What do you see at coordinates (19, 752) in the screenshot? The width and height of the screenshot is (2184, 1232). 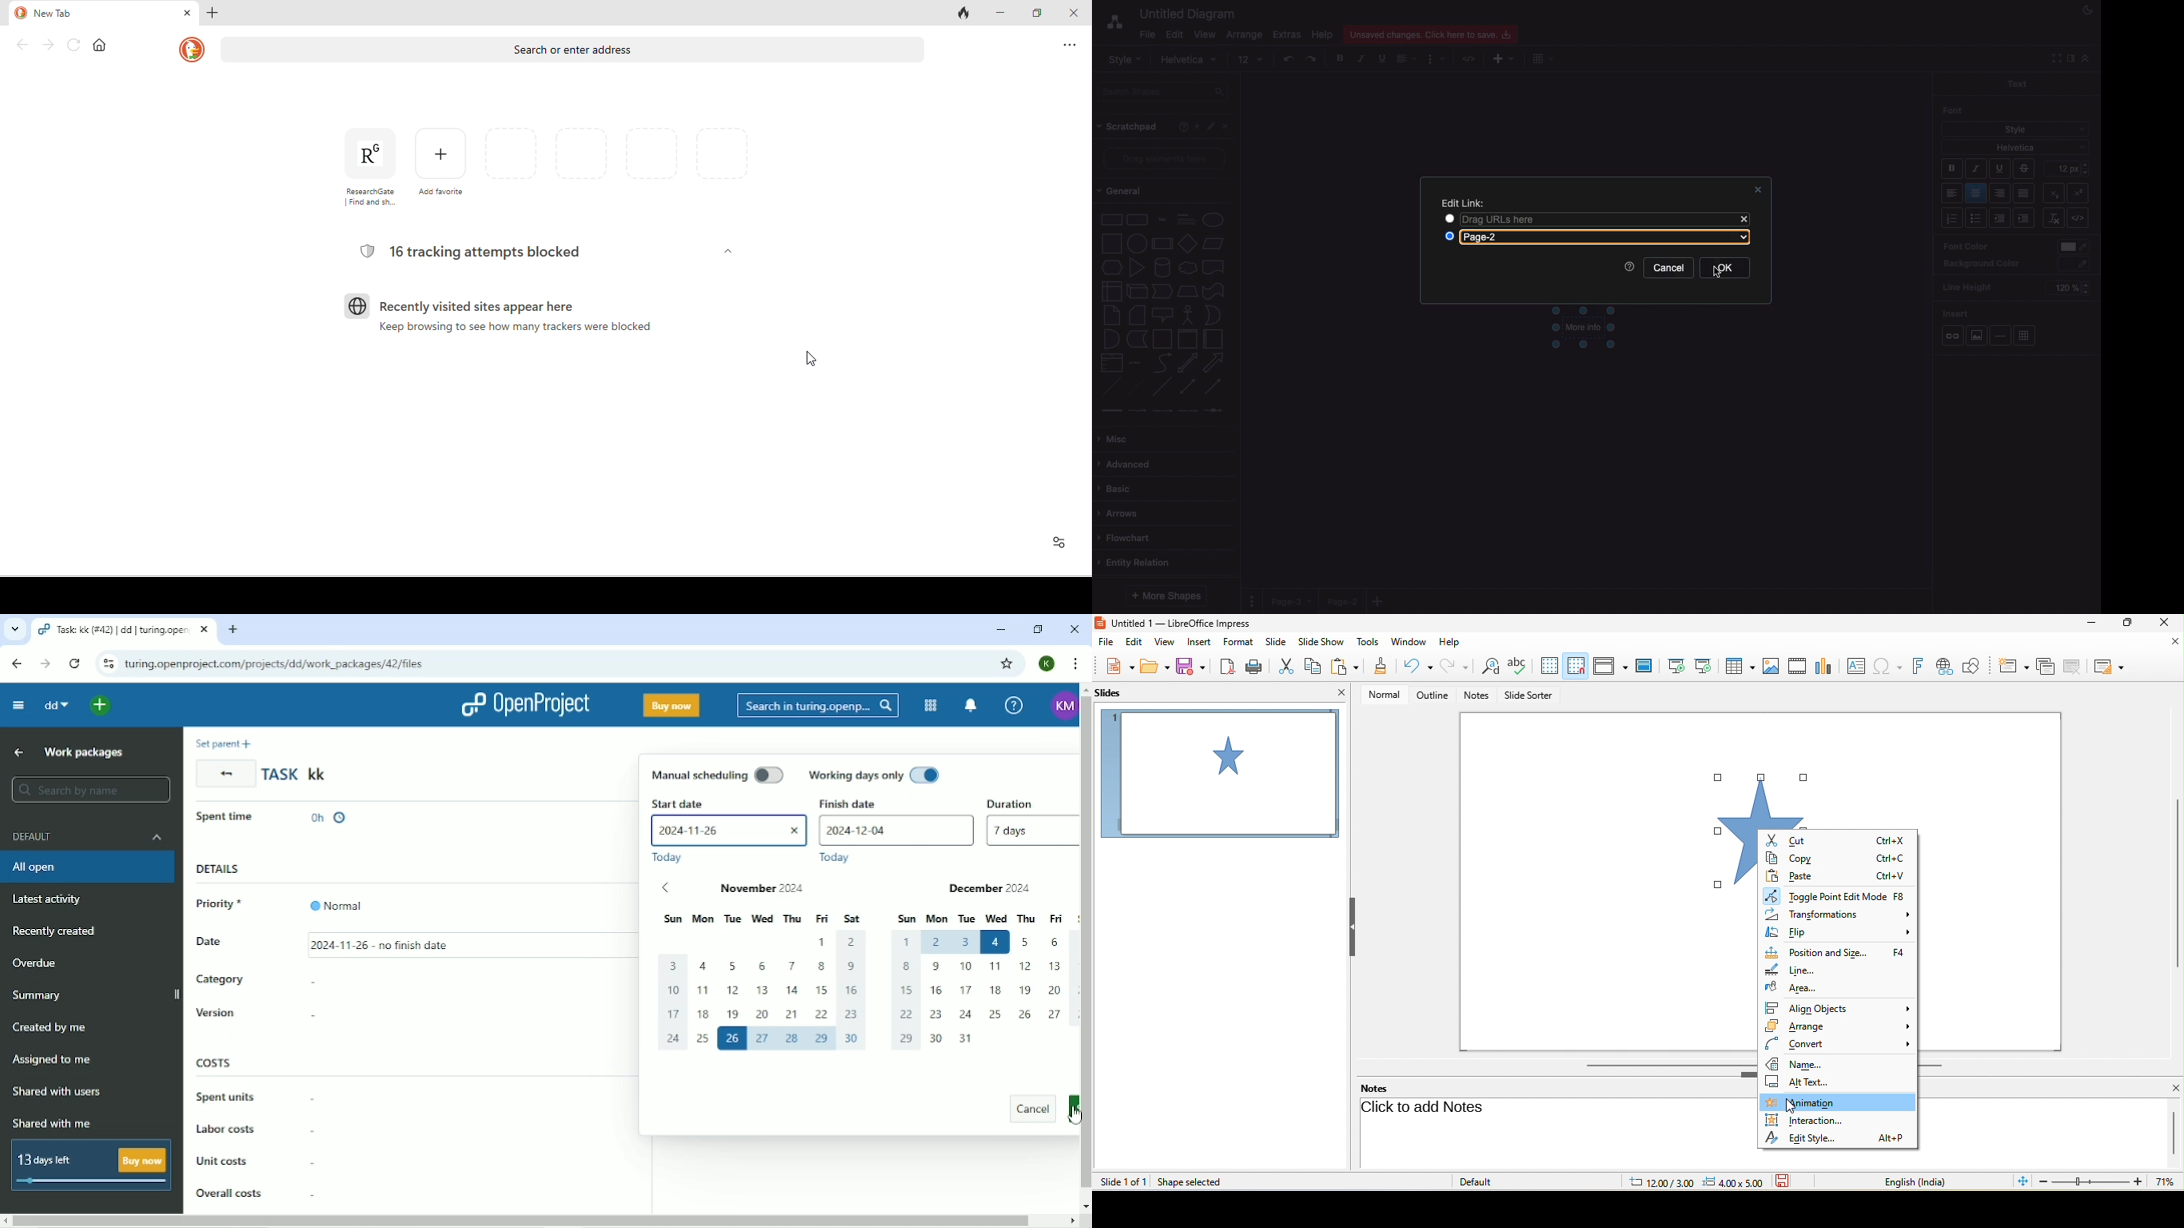 I see `Up` at bounding box center [19, 752].